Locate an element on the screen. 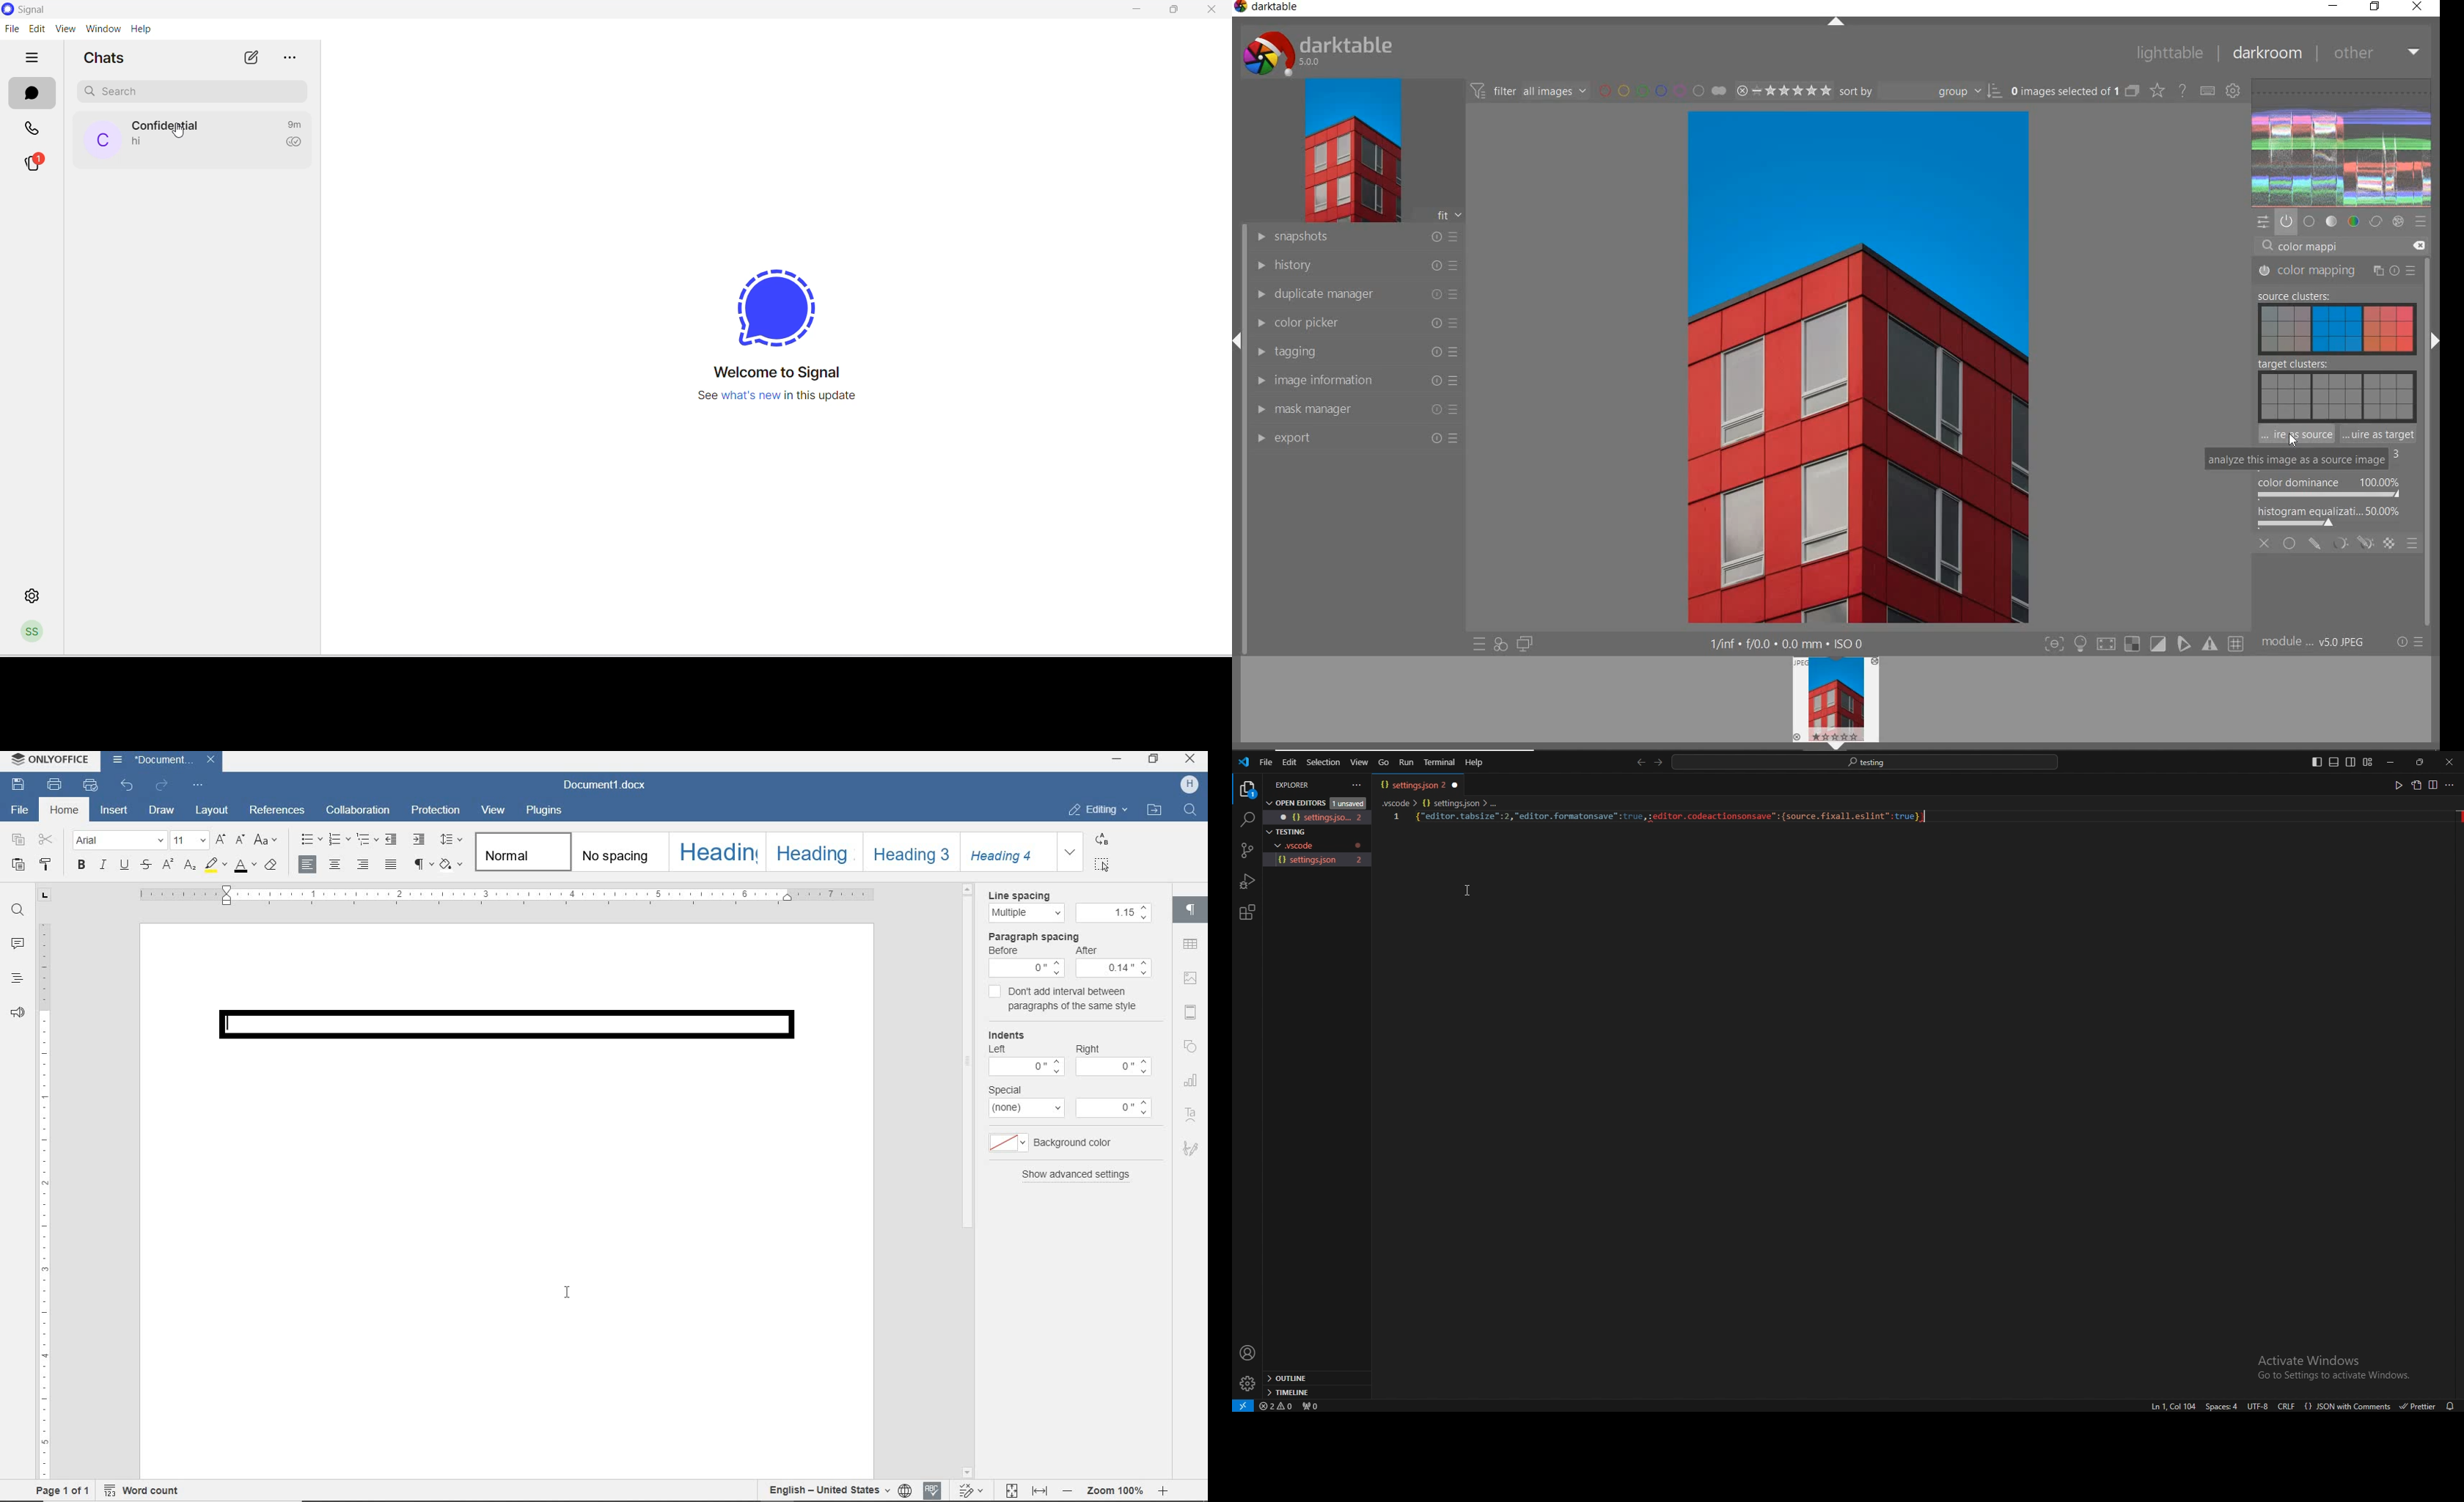 This screenshot has width=2464, height=1512. shading is located at coordinates (455, 865).